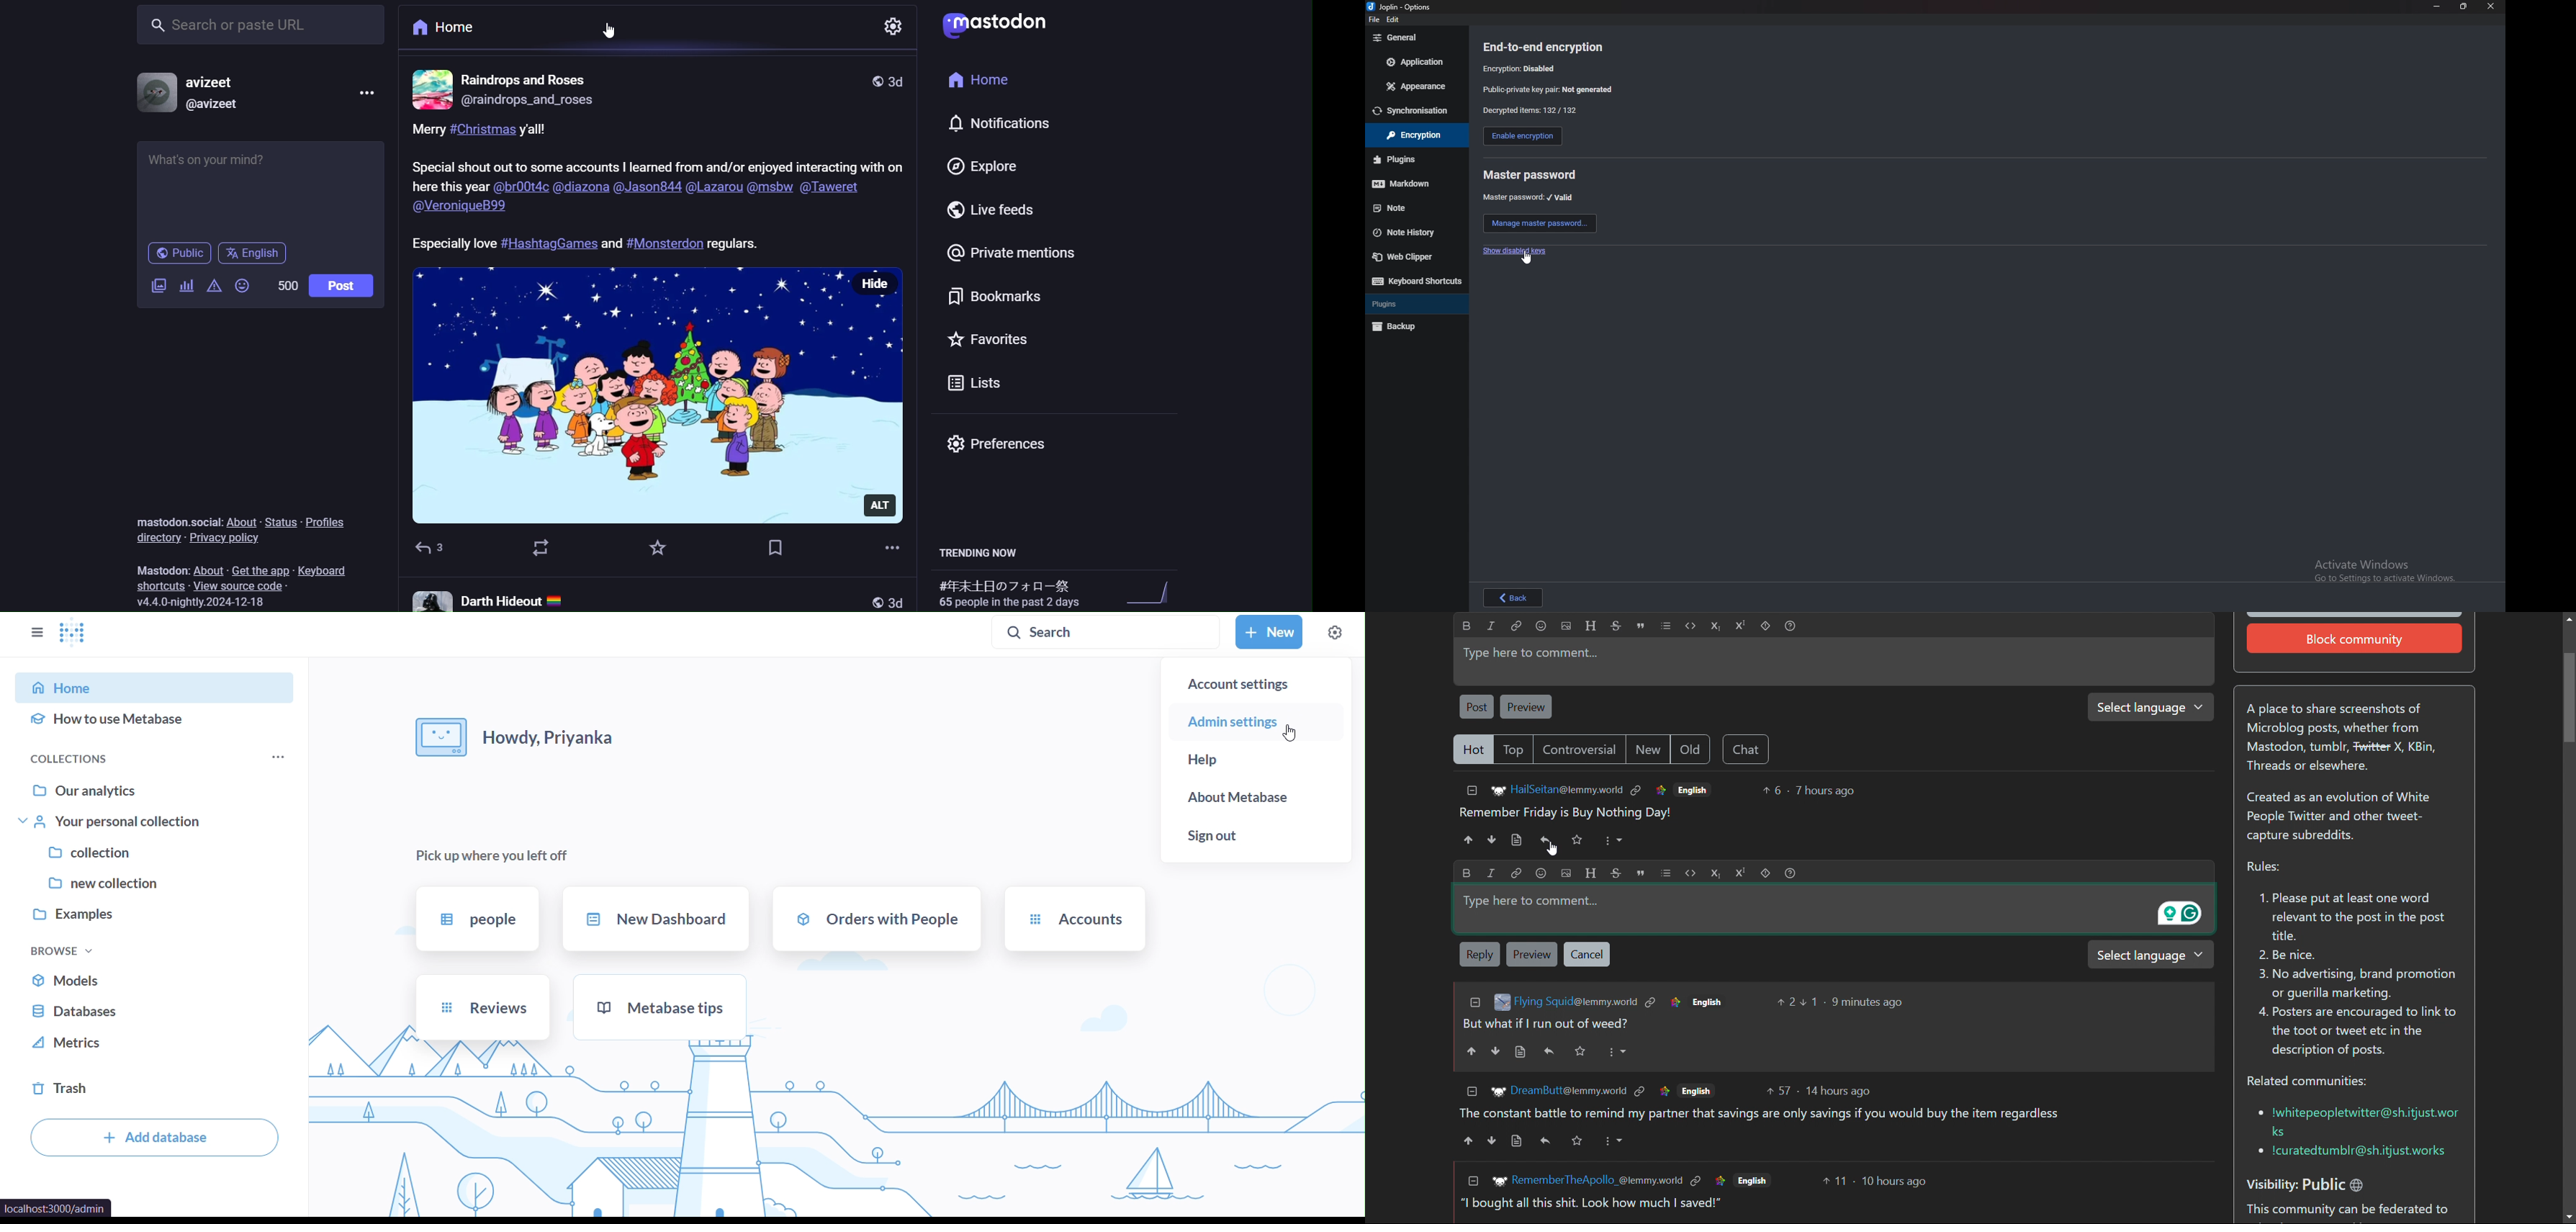  Describe the element at coordinates (1832, 1185) in the screenshot. I see `number of upvotes` at that location.